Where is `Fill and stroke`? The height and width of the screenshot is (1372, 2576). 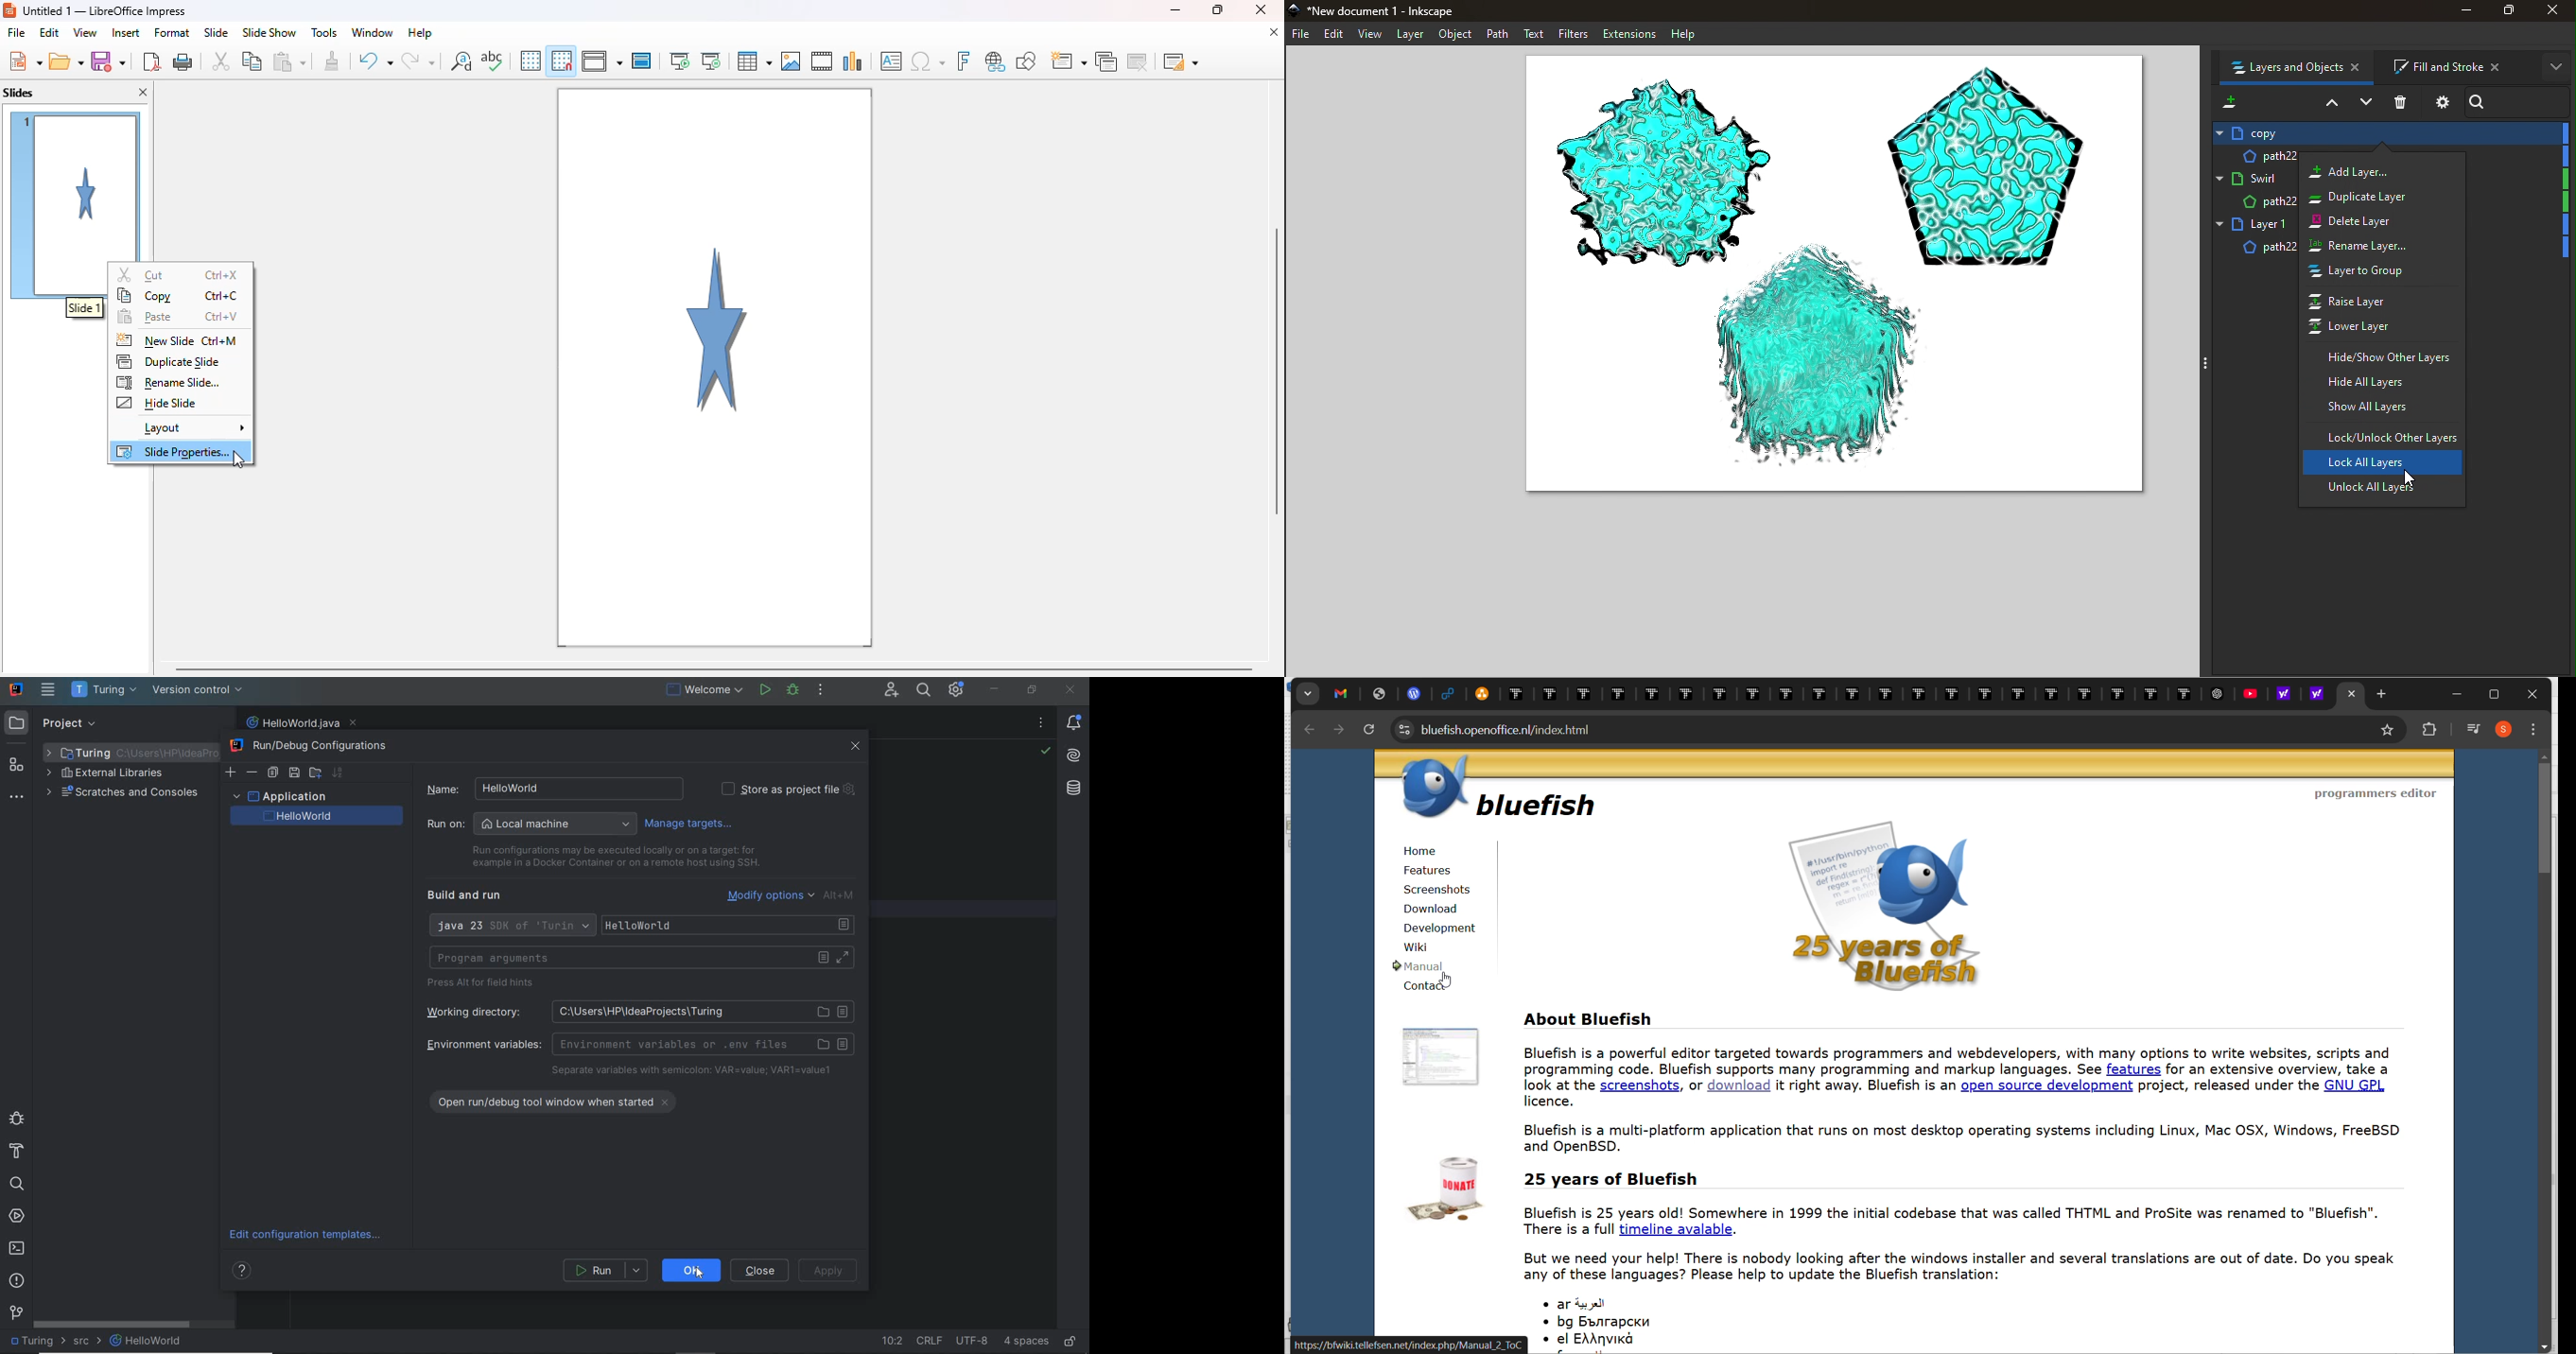
Fill and stroke is located at coordinates (2454, 65).